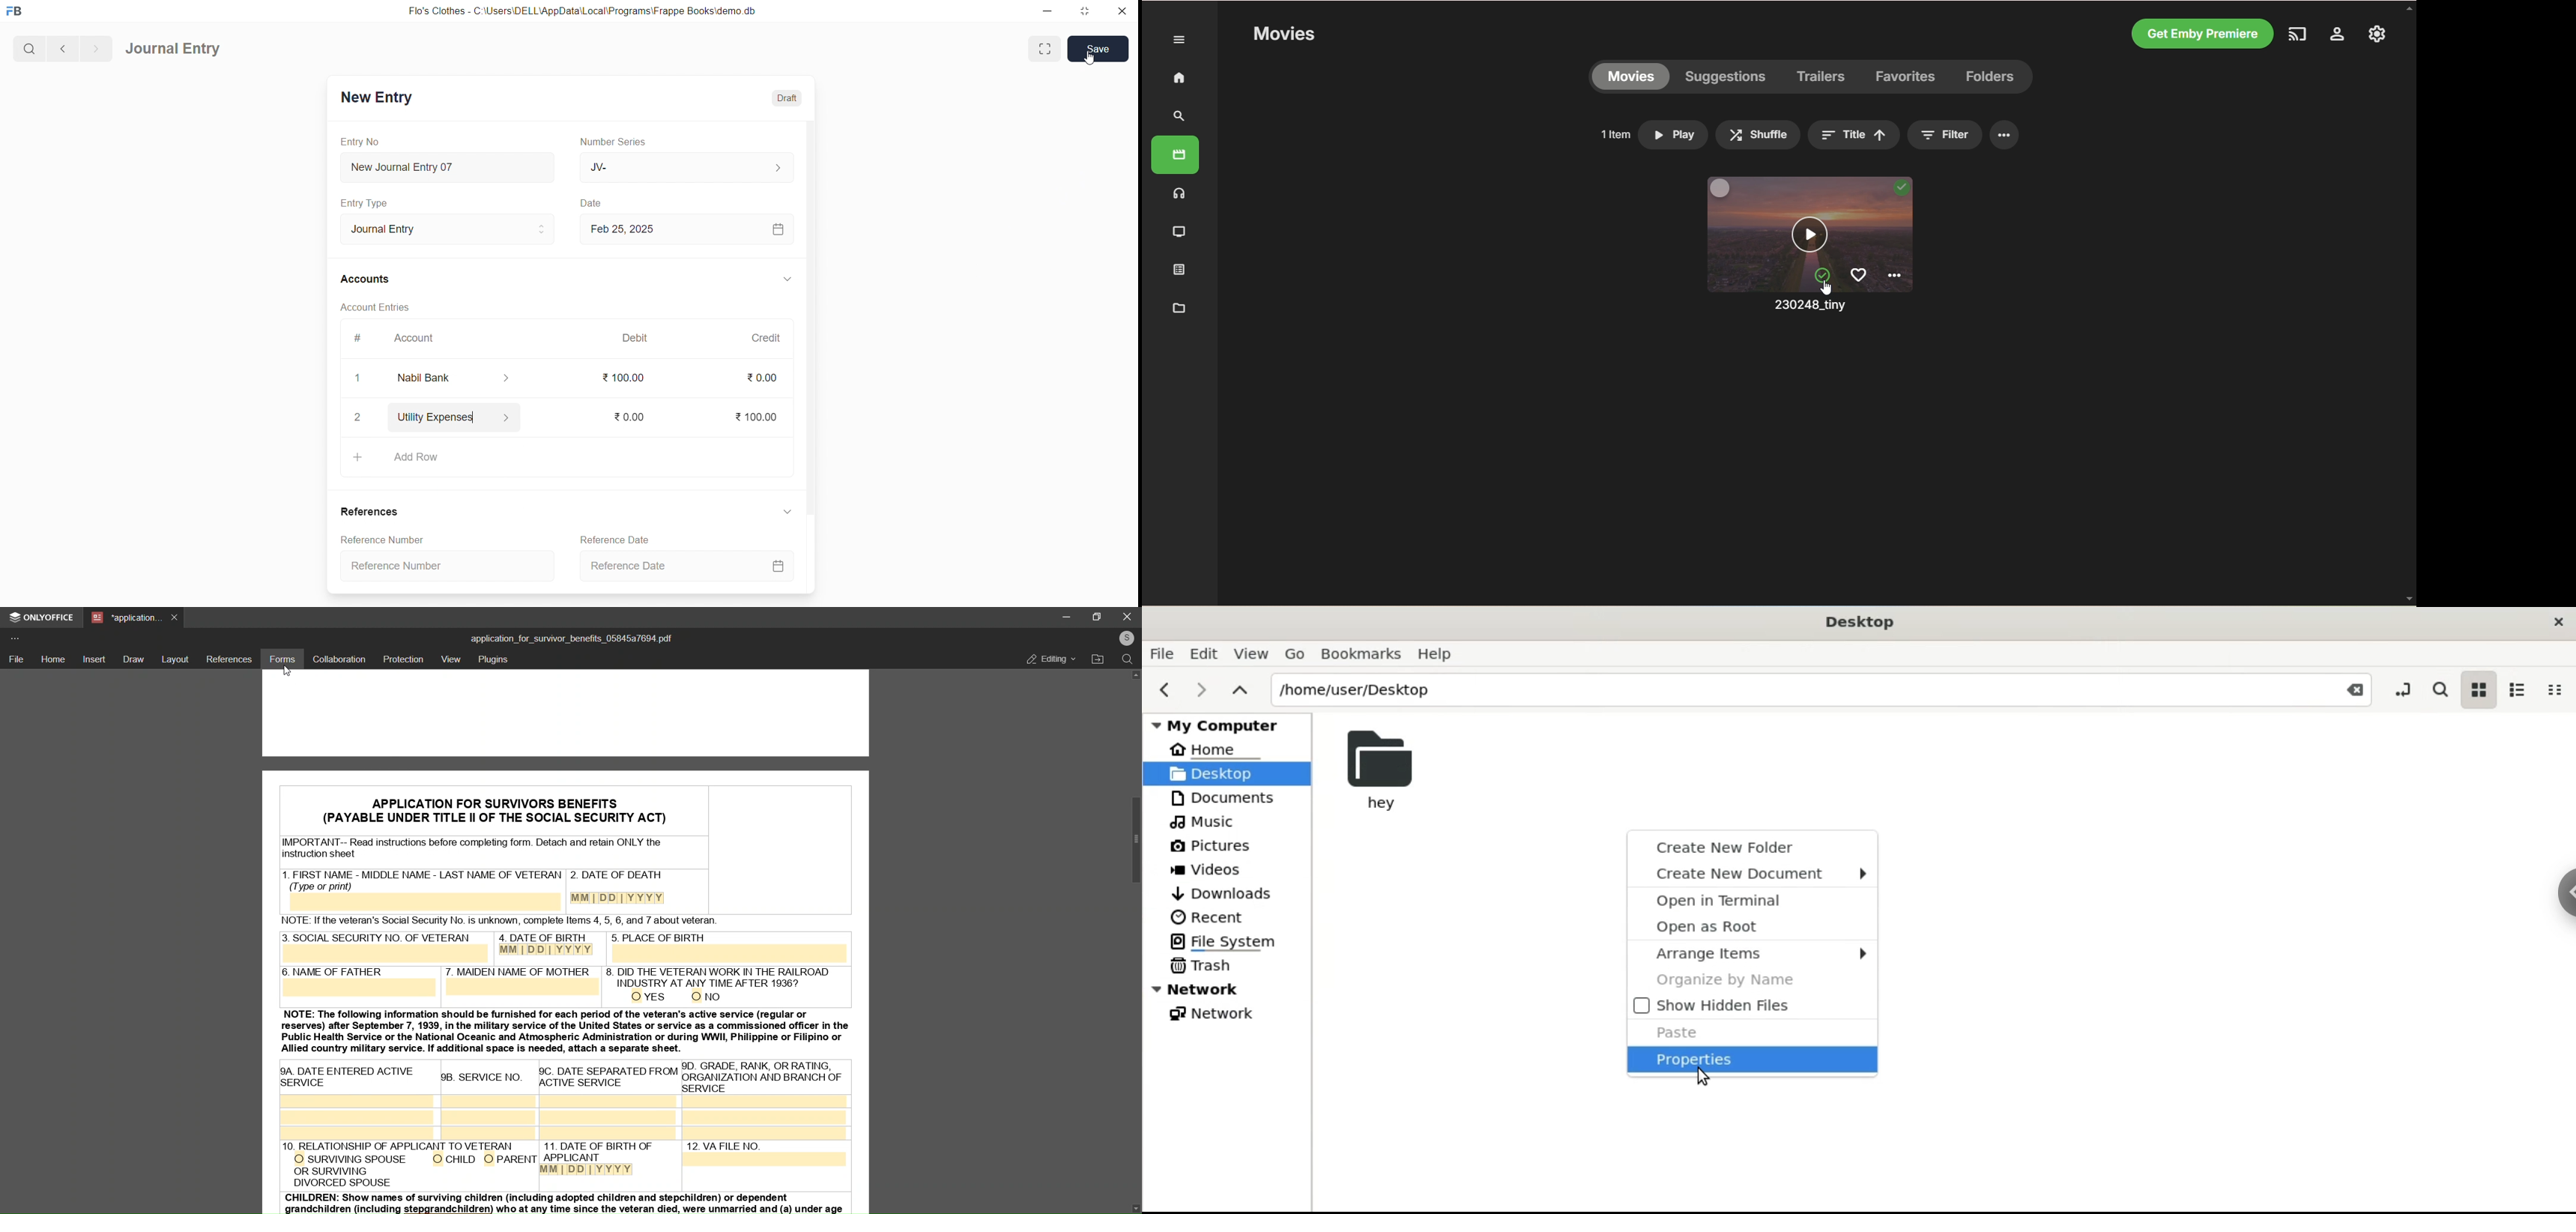 The width and height of the screenshot is (2576, 1232). What do you see at coordinates (1900, 188) in the screenshot?
I see `played video` at bounding box center [1900, 188].